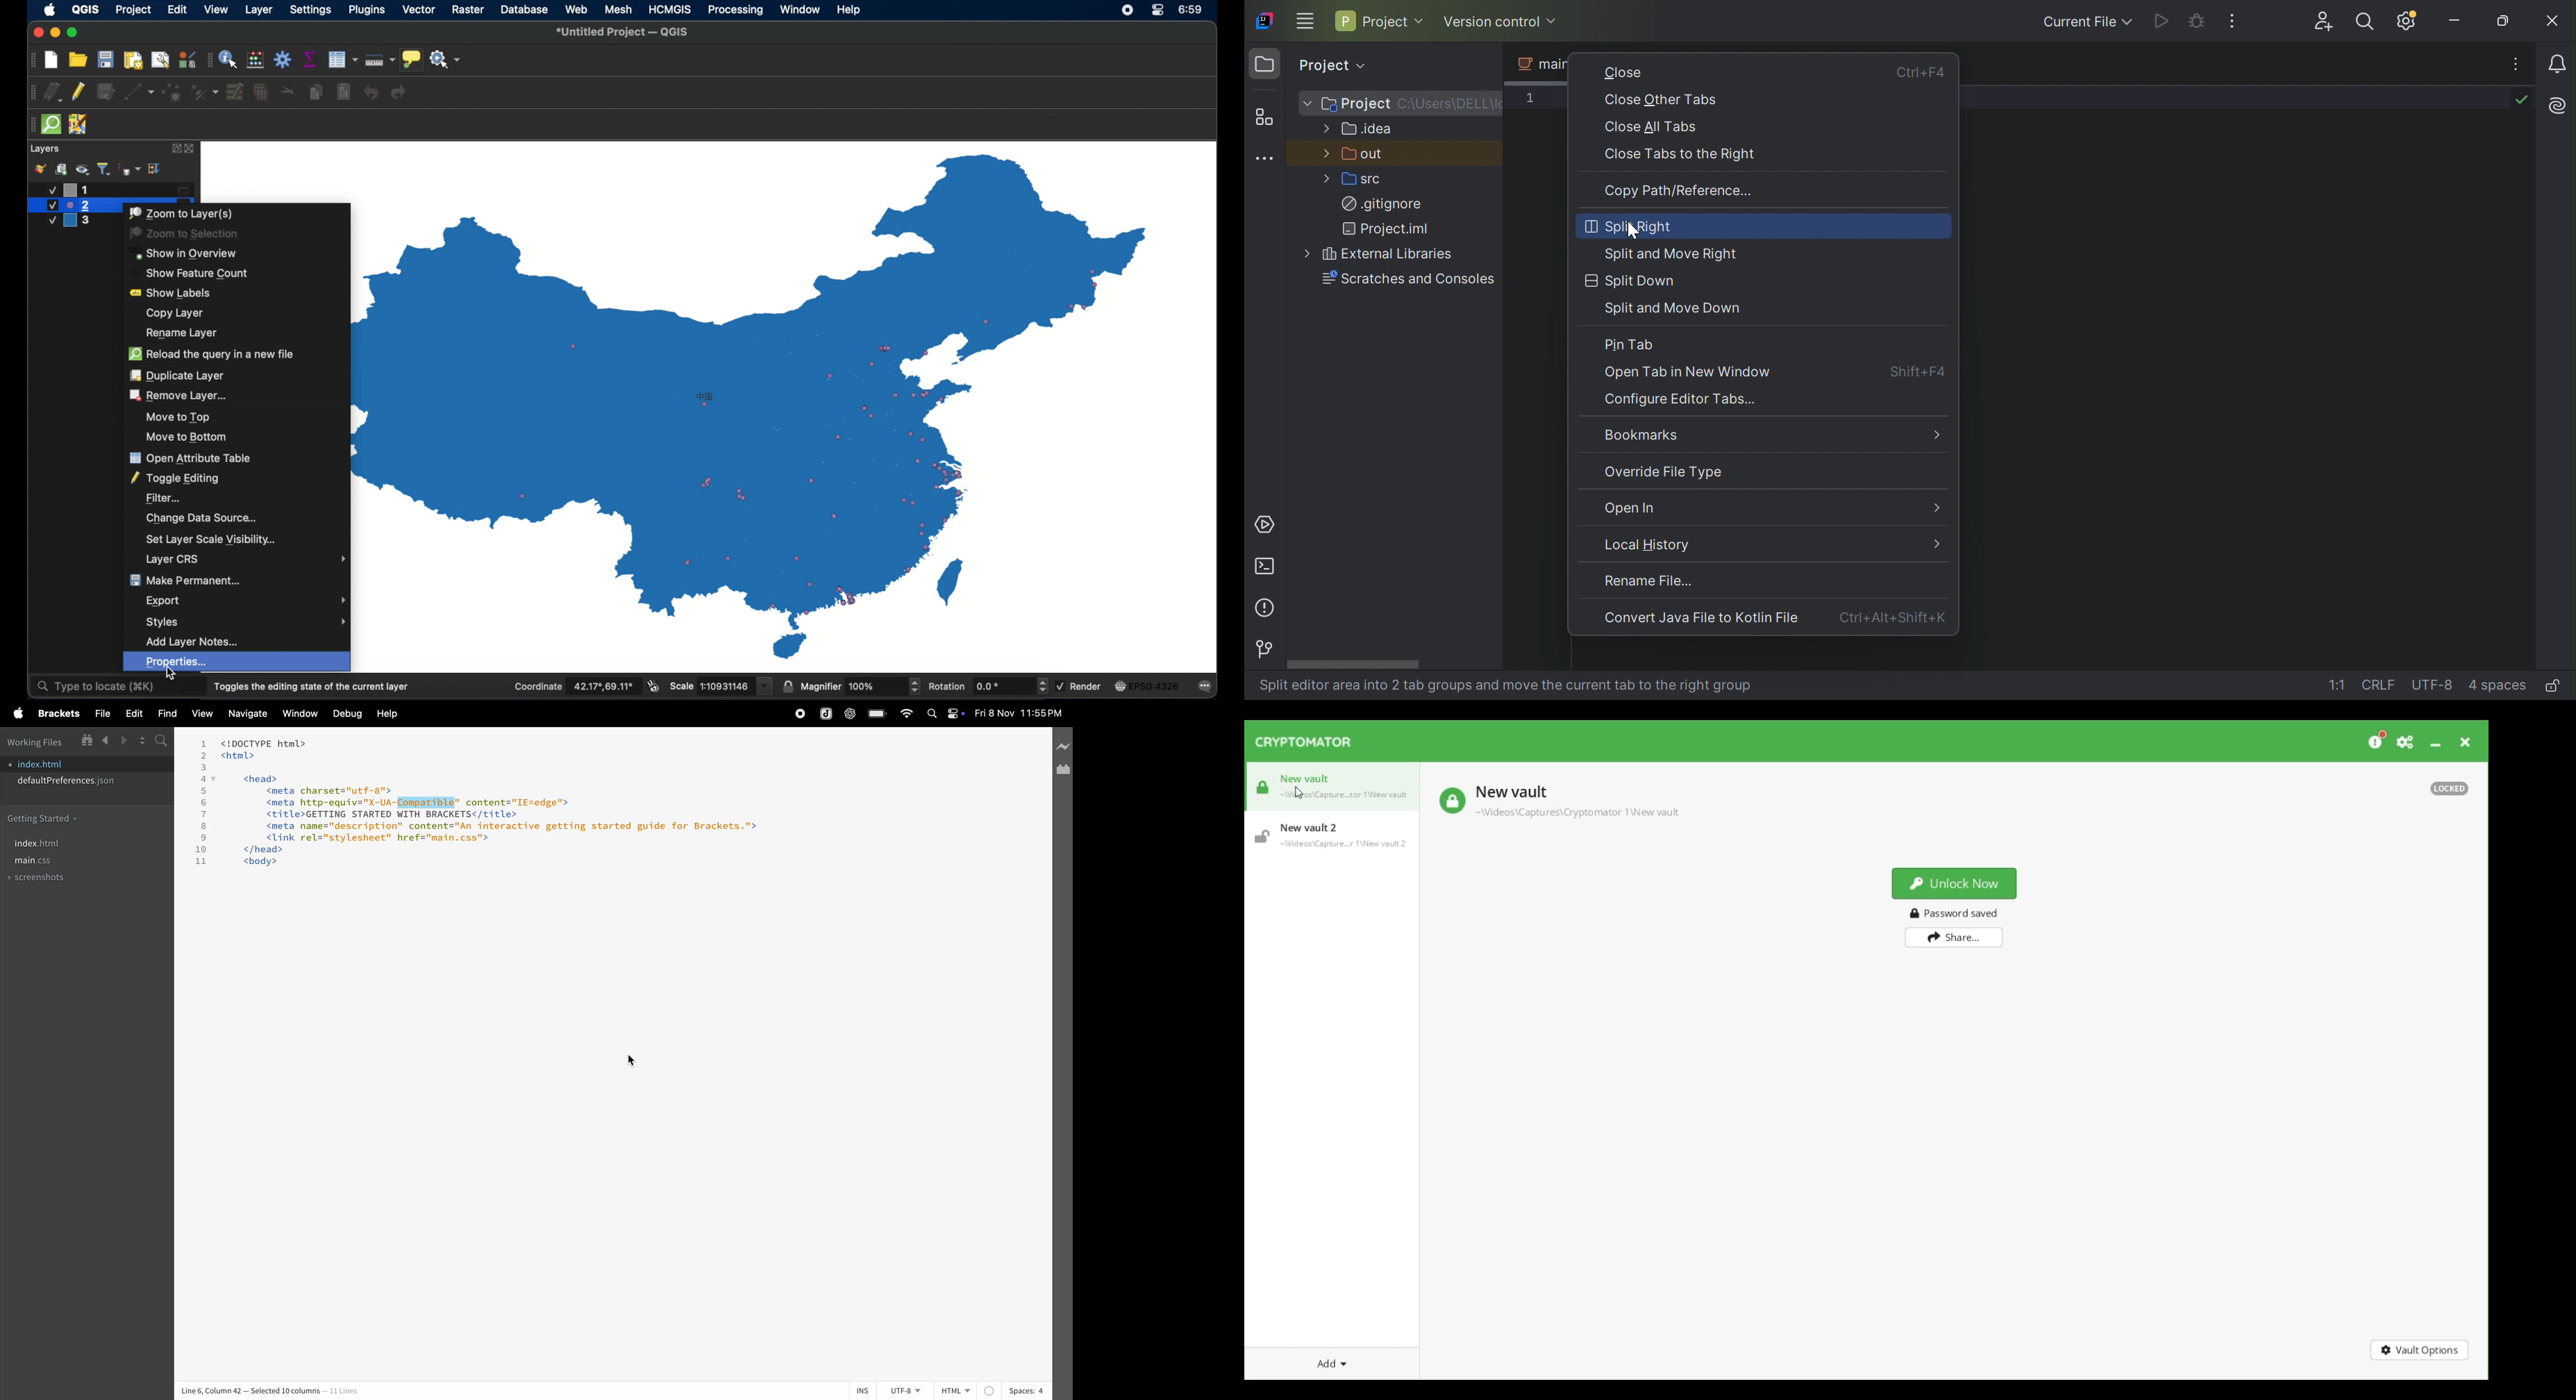  I want to click on .idea, so click(1368, 130).